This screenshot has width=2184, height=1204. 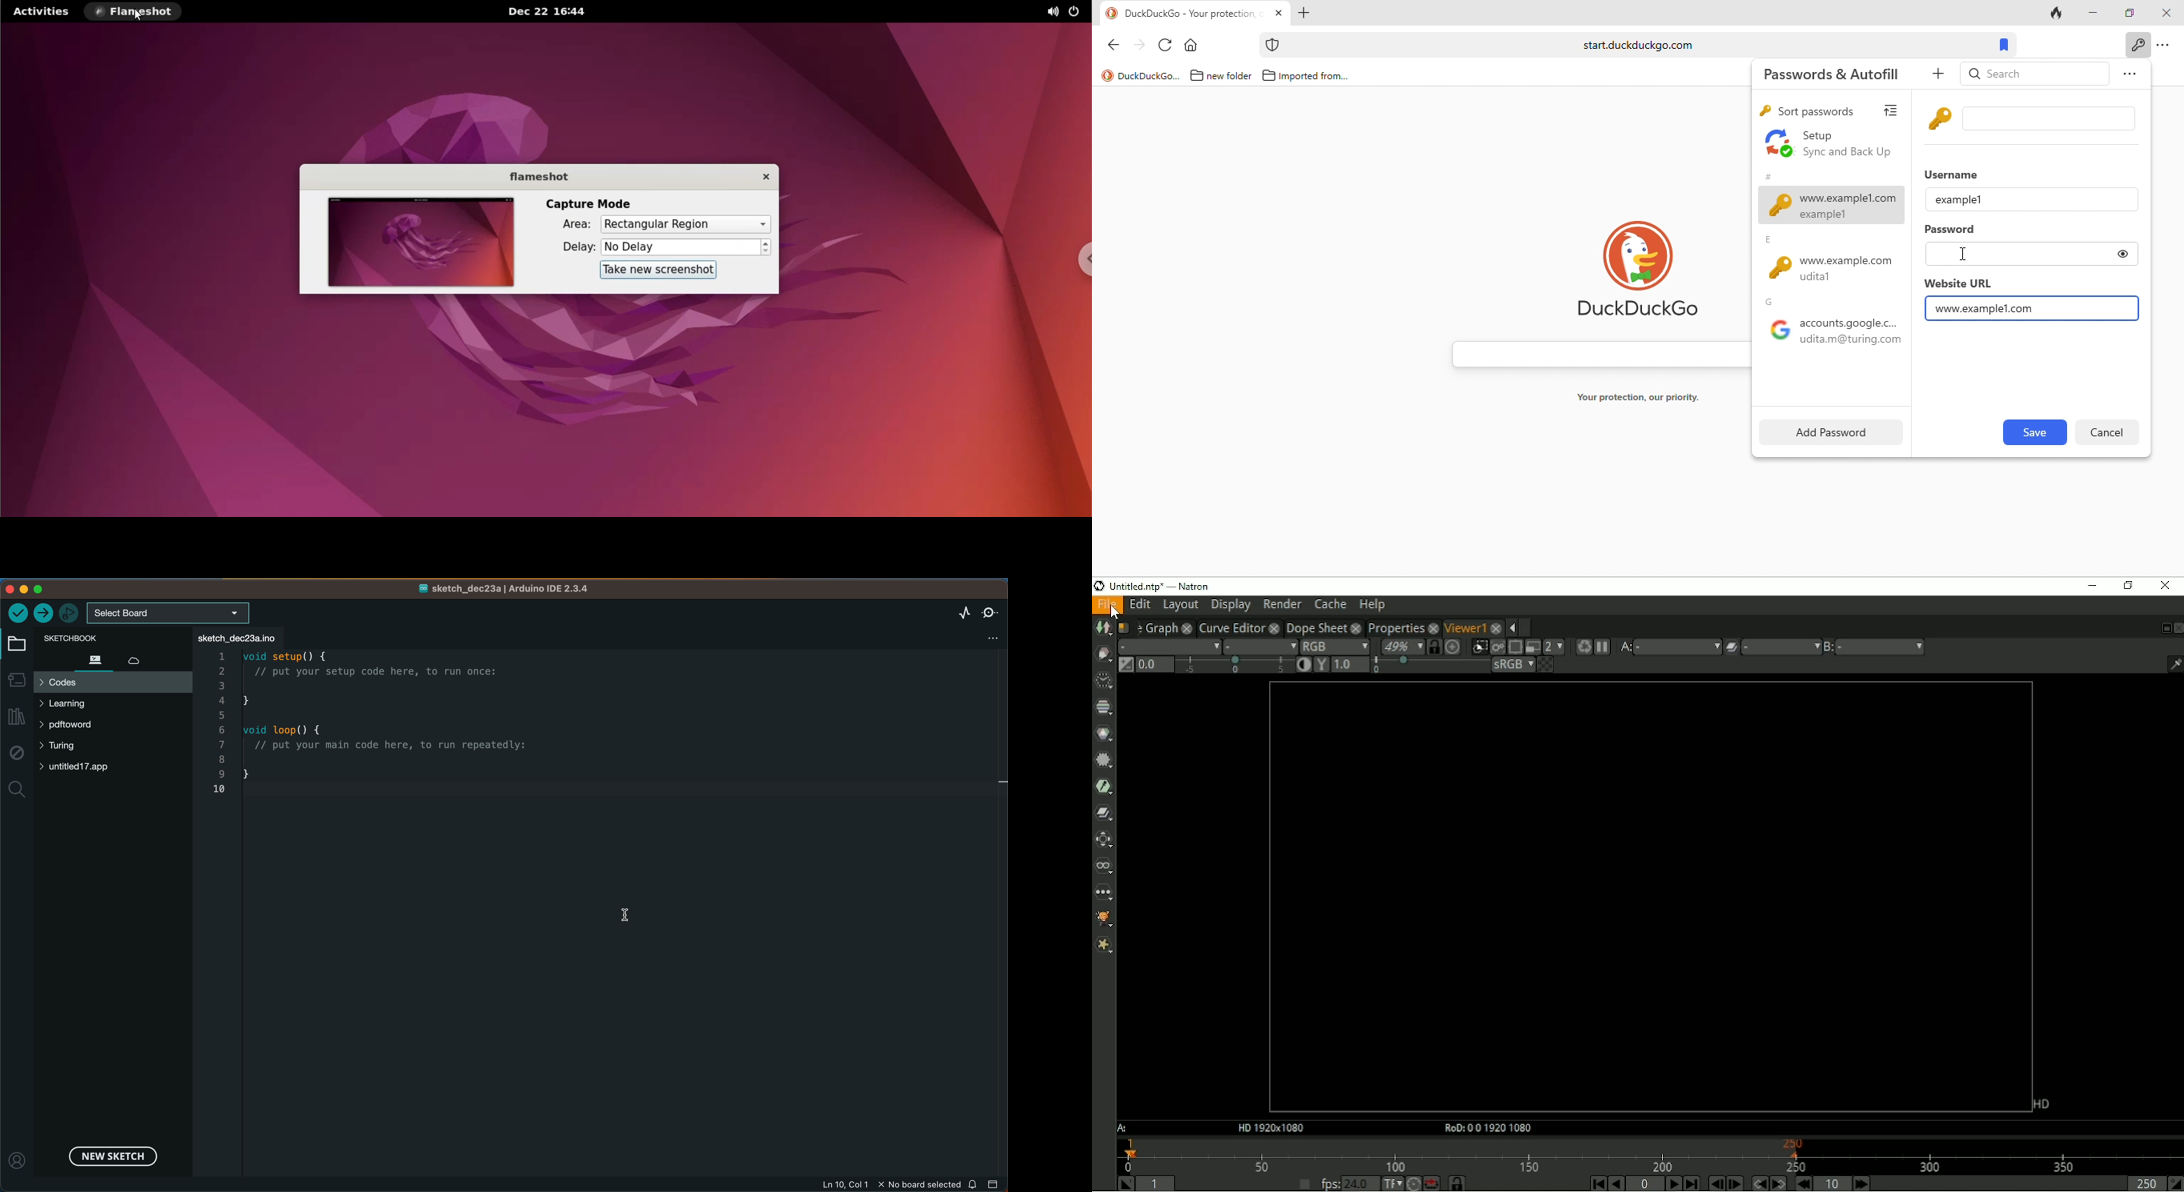 What do you see at coordinates (1764, 112) in the screenshot?
I see `key` at bounding box center [1764, 112].